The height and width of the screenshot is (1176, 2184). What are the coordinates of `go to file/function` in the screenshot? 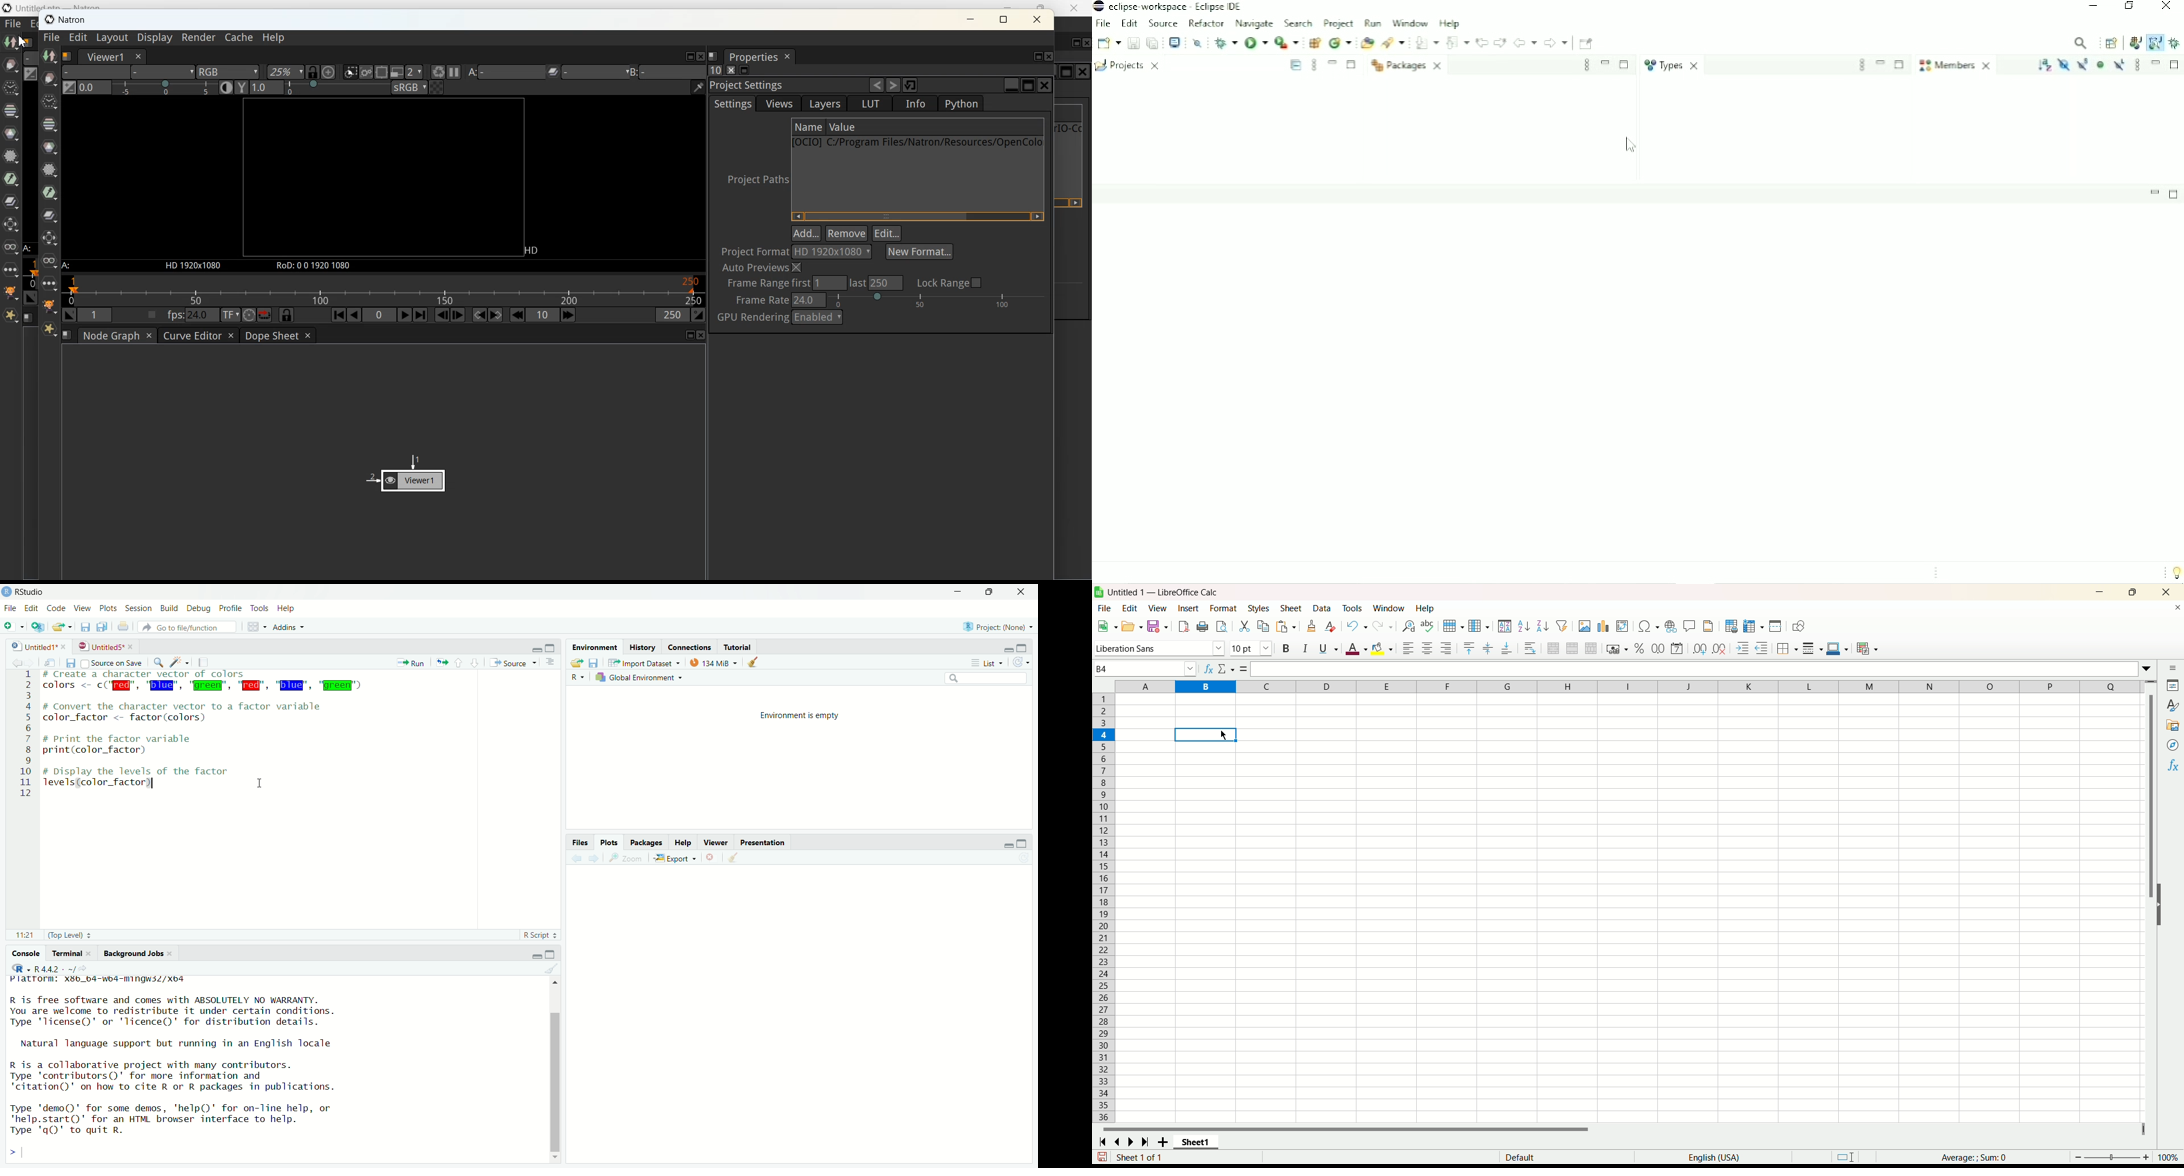 It's located at (187, 628).